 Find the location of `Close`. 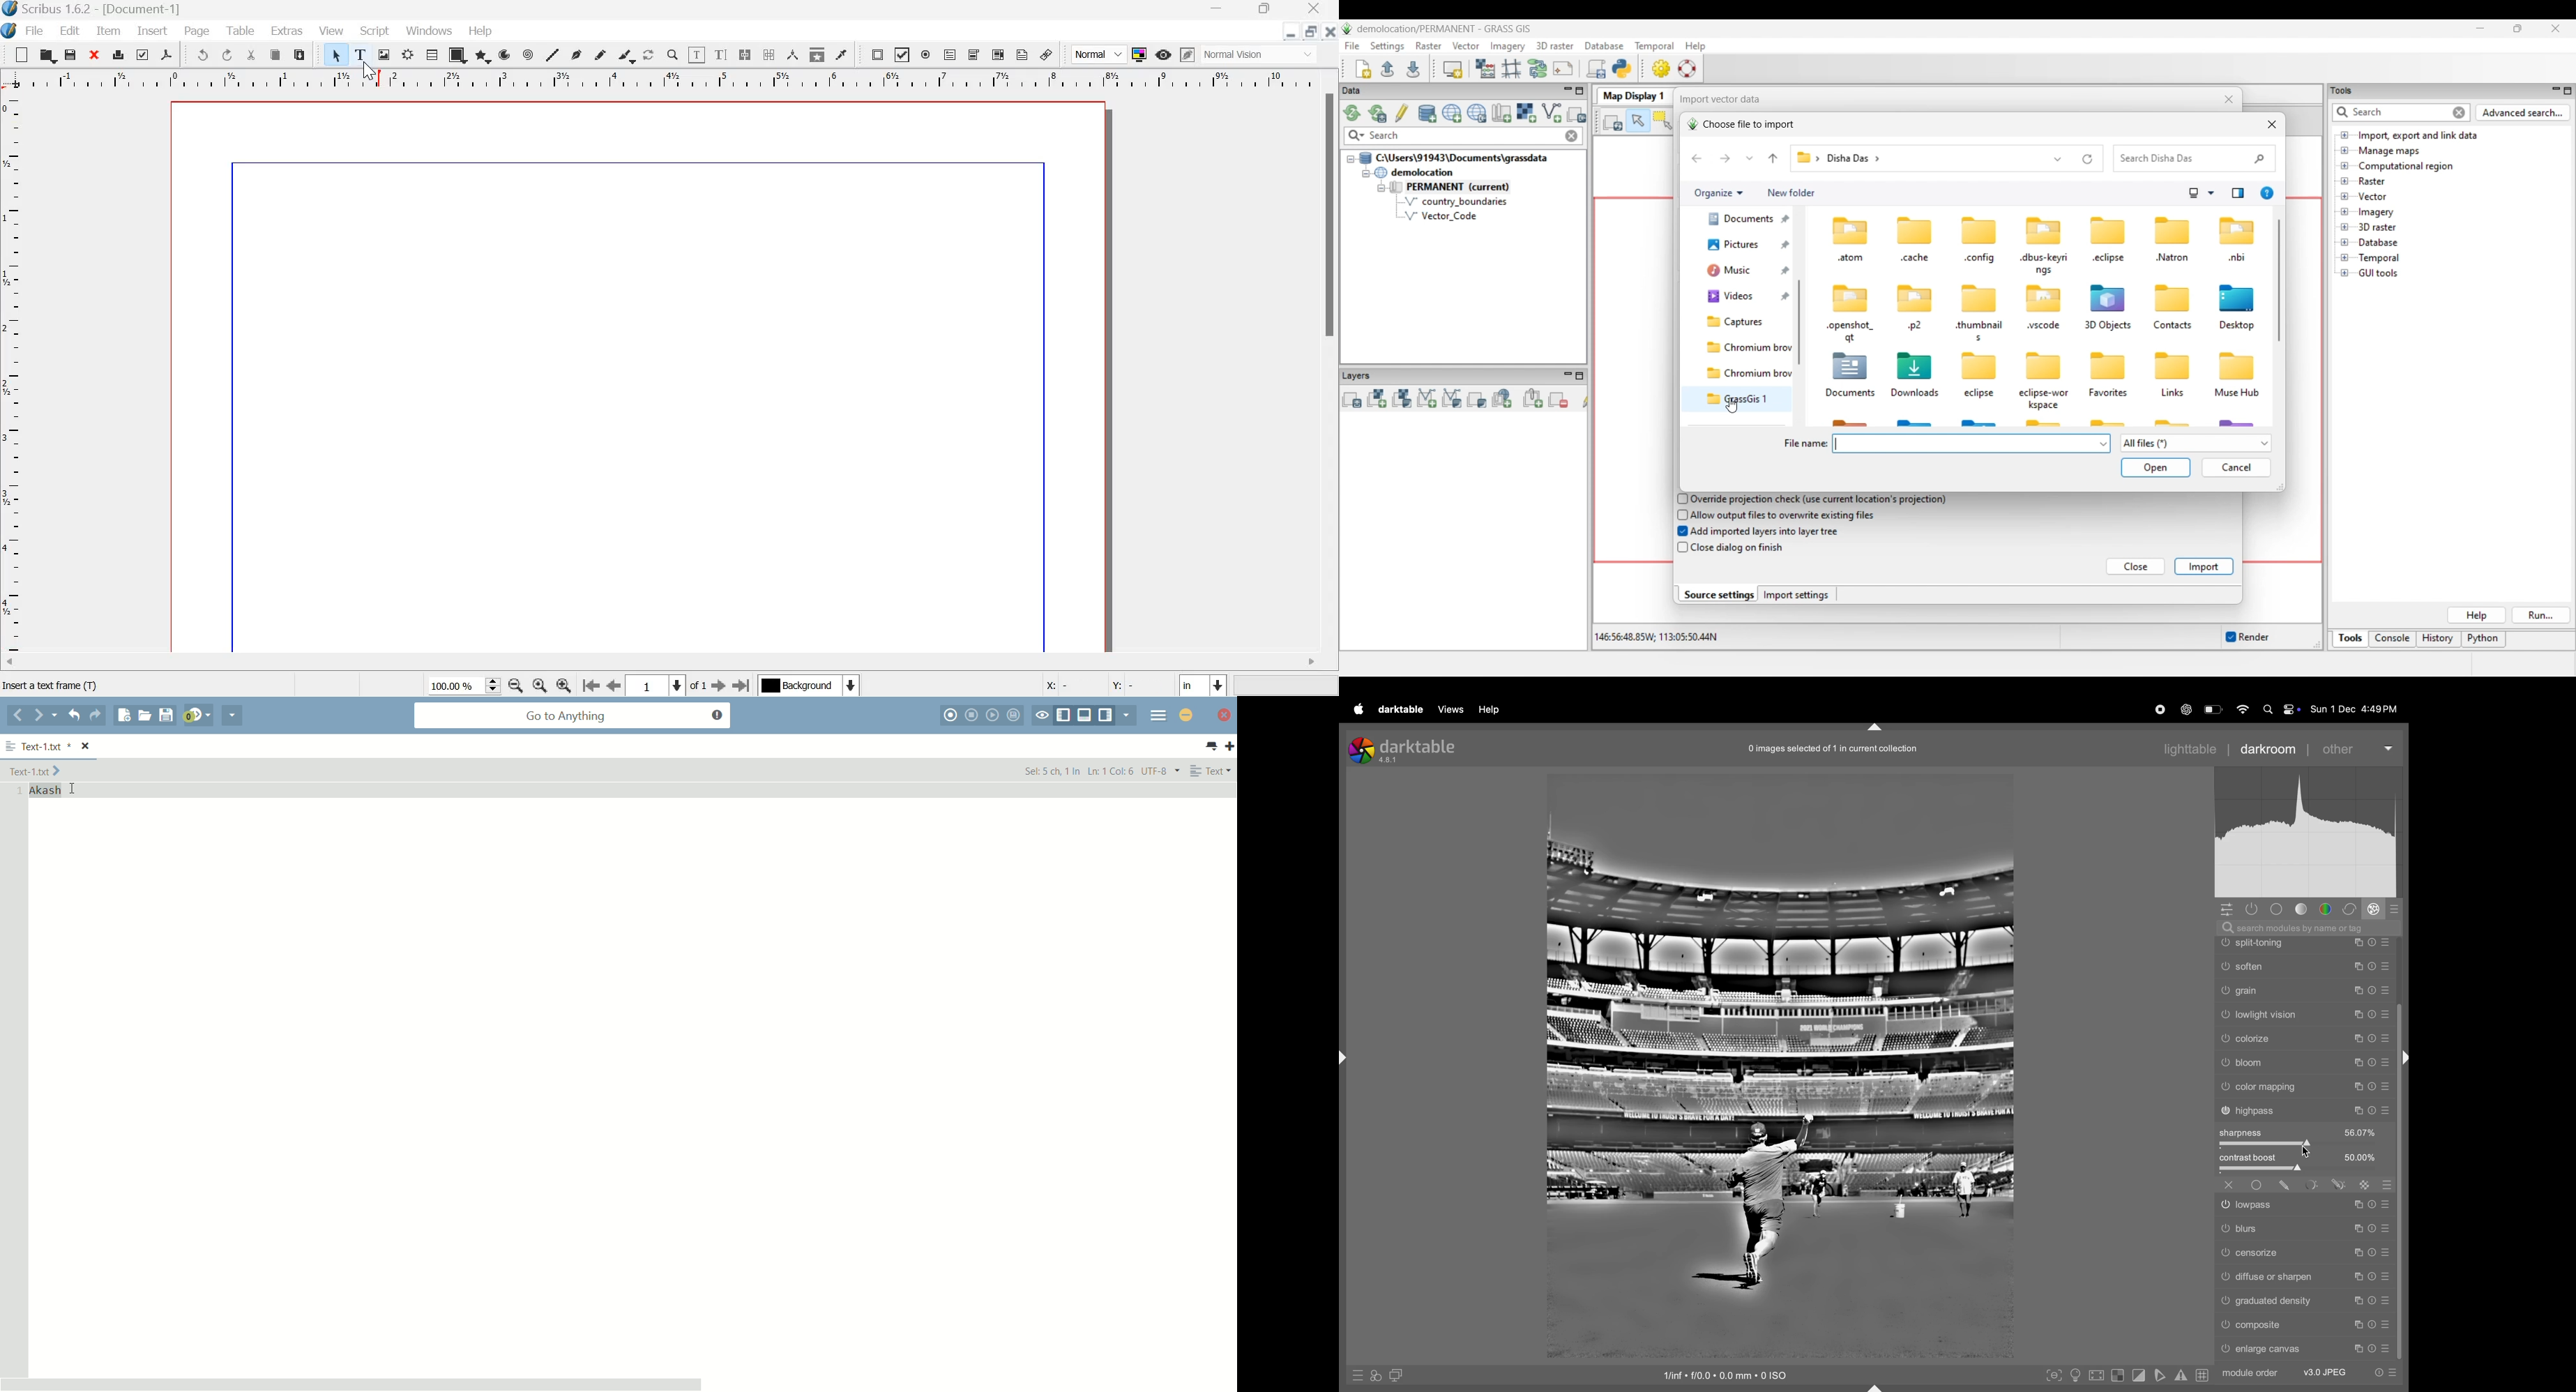

Close is located at coordinates (1314, 10).